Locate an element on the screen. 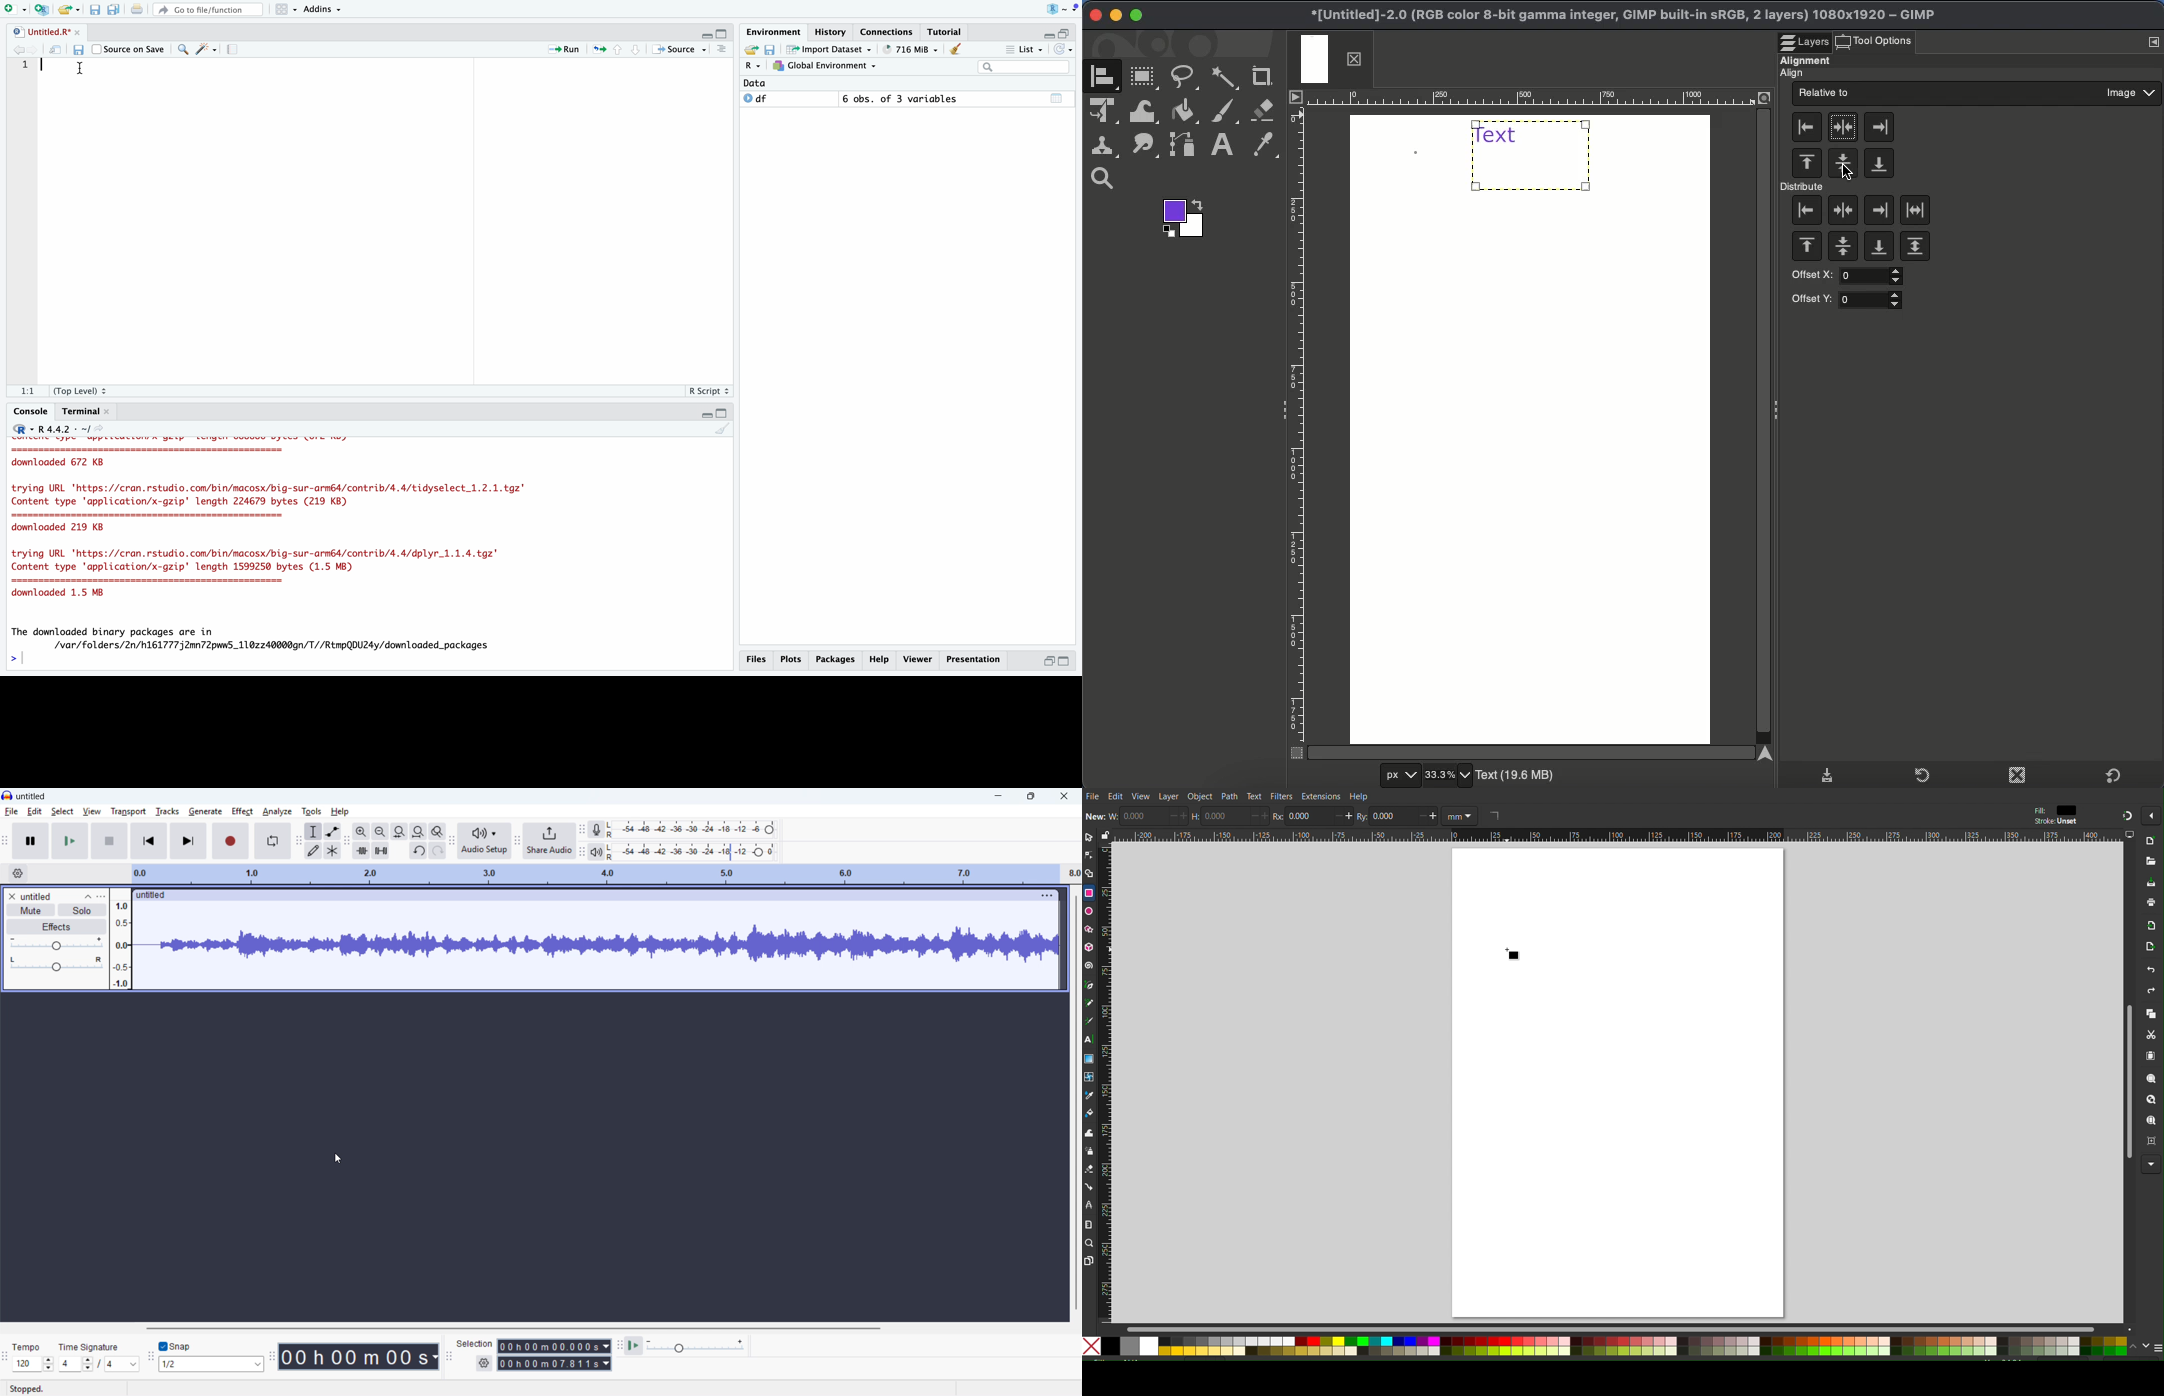  Redo is located at coordinates (2151, 993).